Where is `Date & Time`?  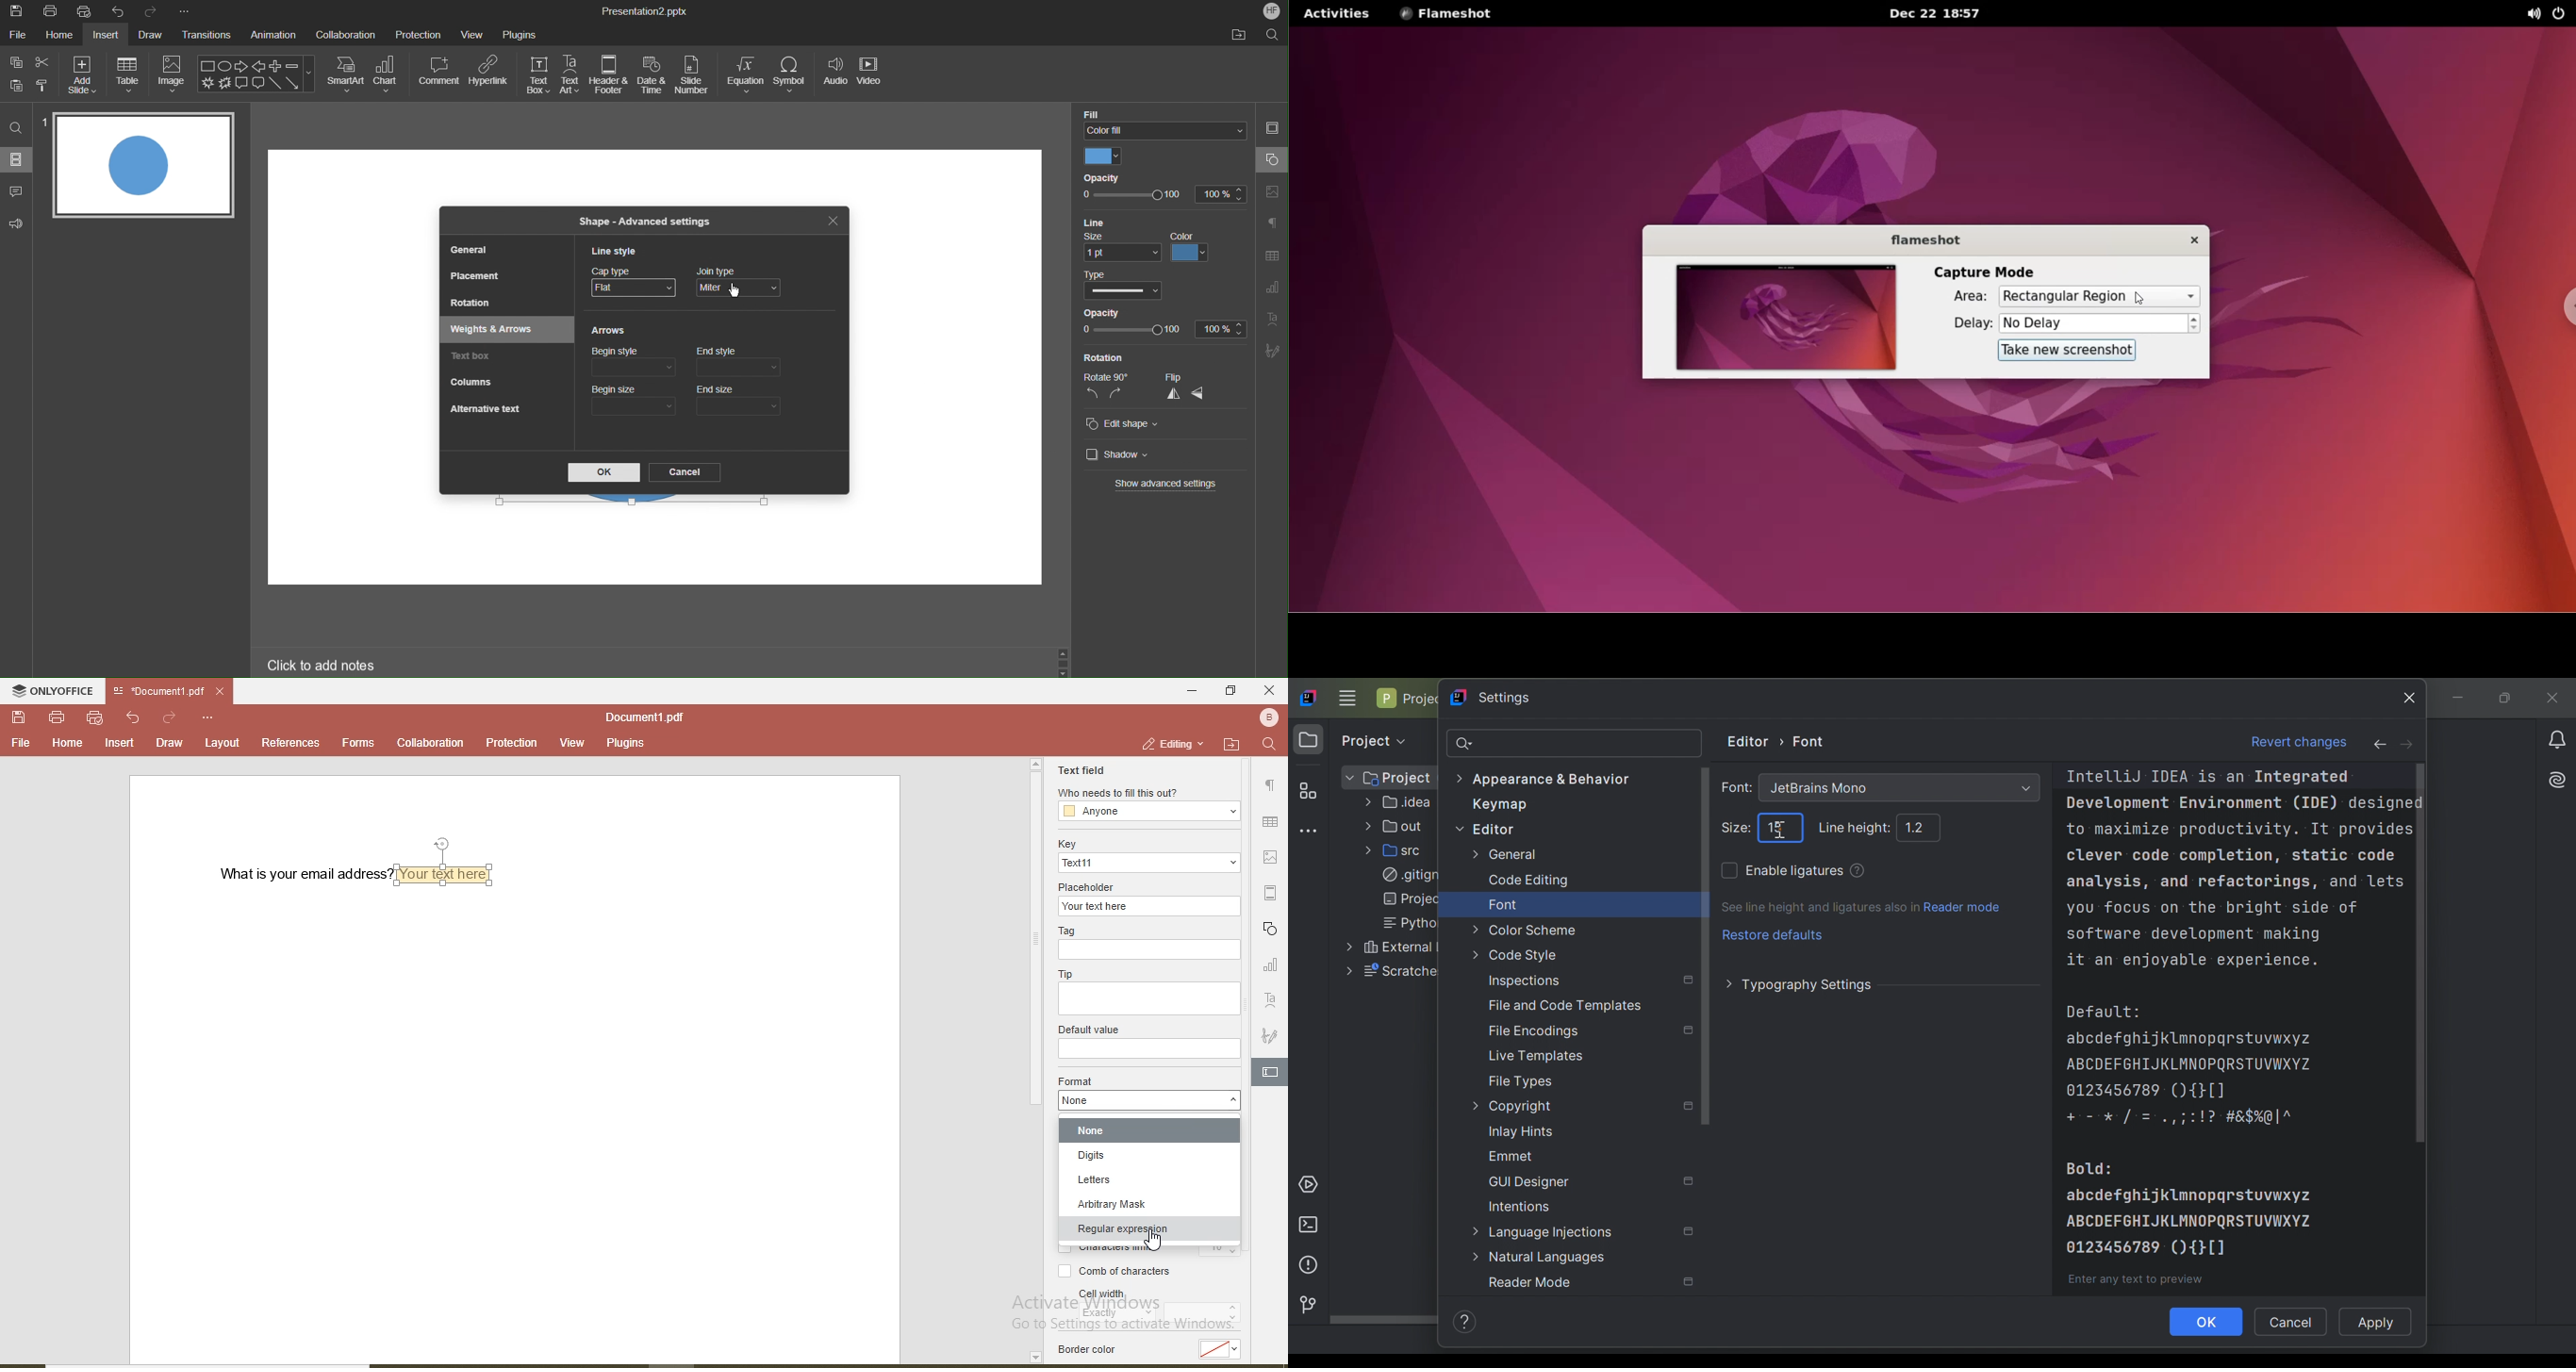
Date & Time is located at coordinates (652, 75).